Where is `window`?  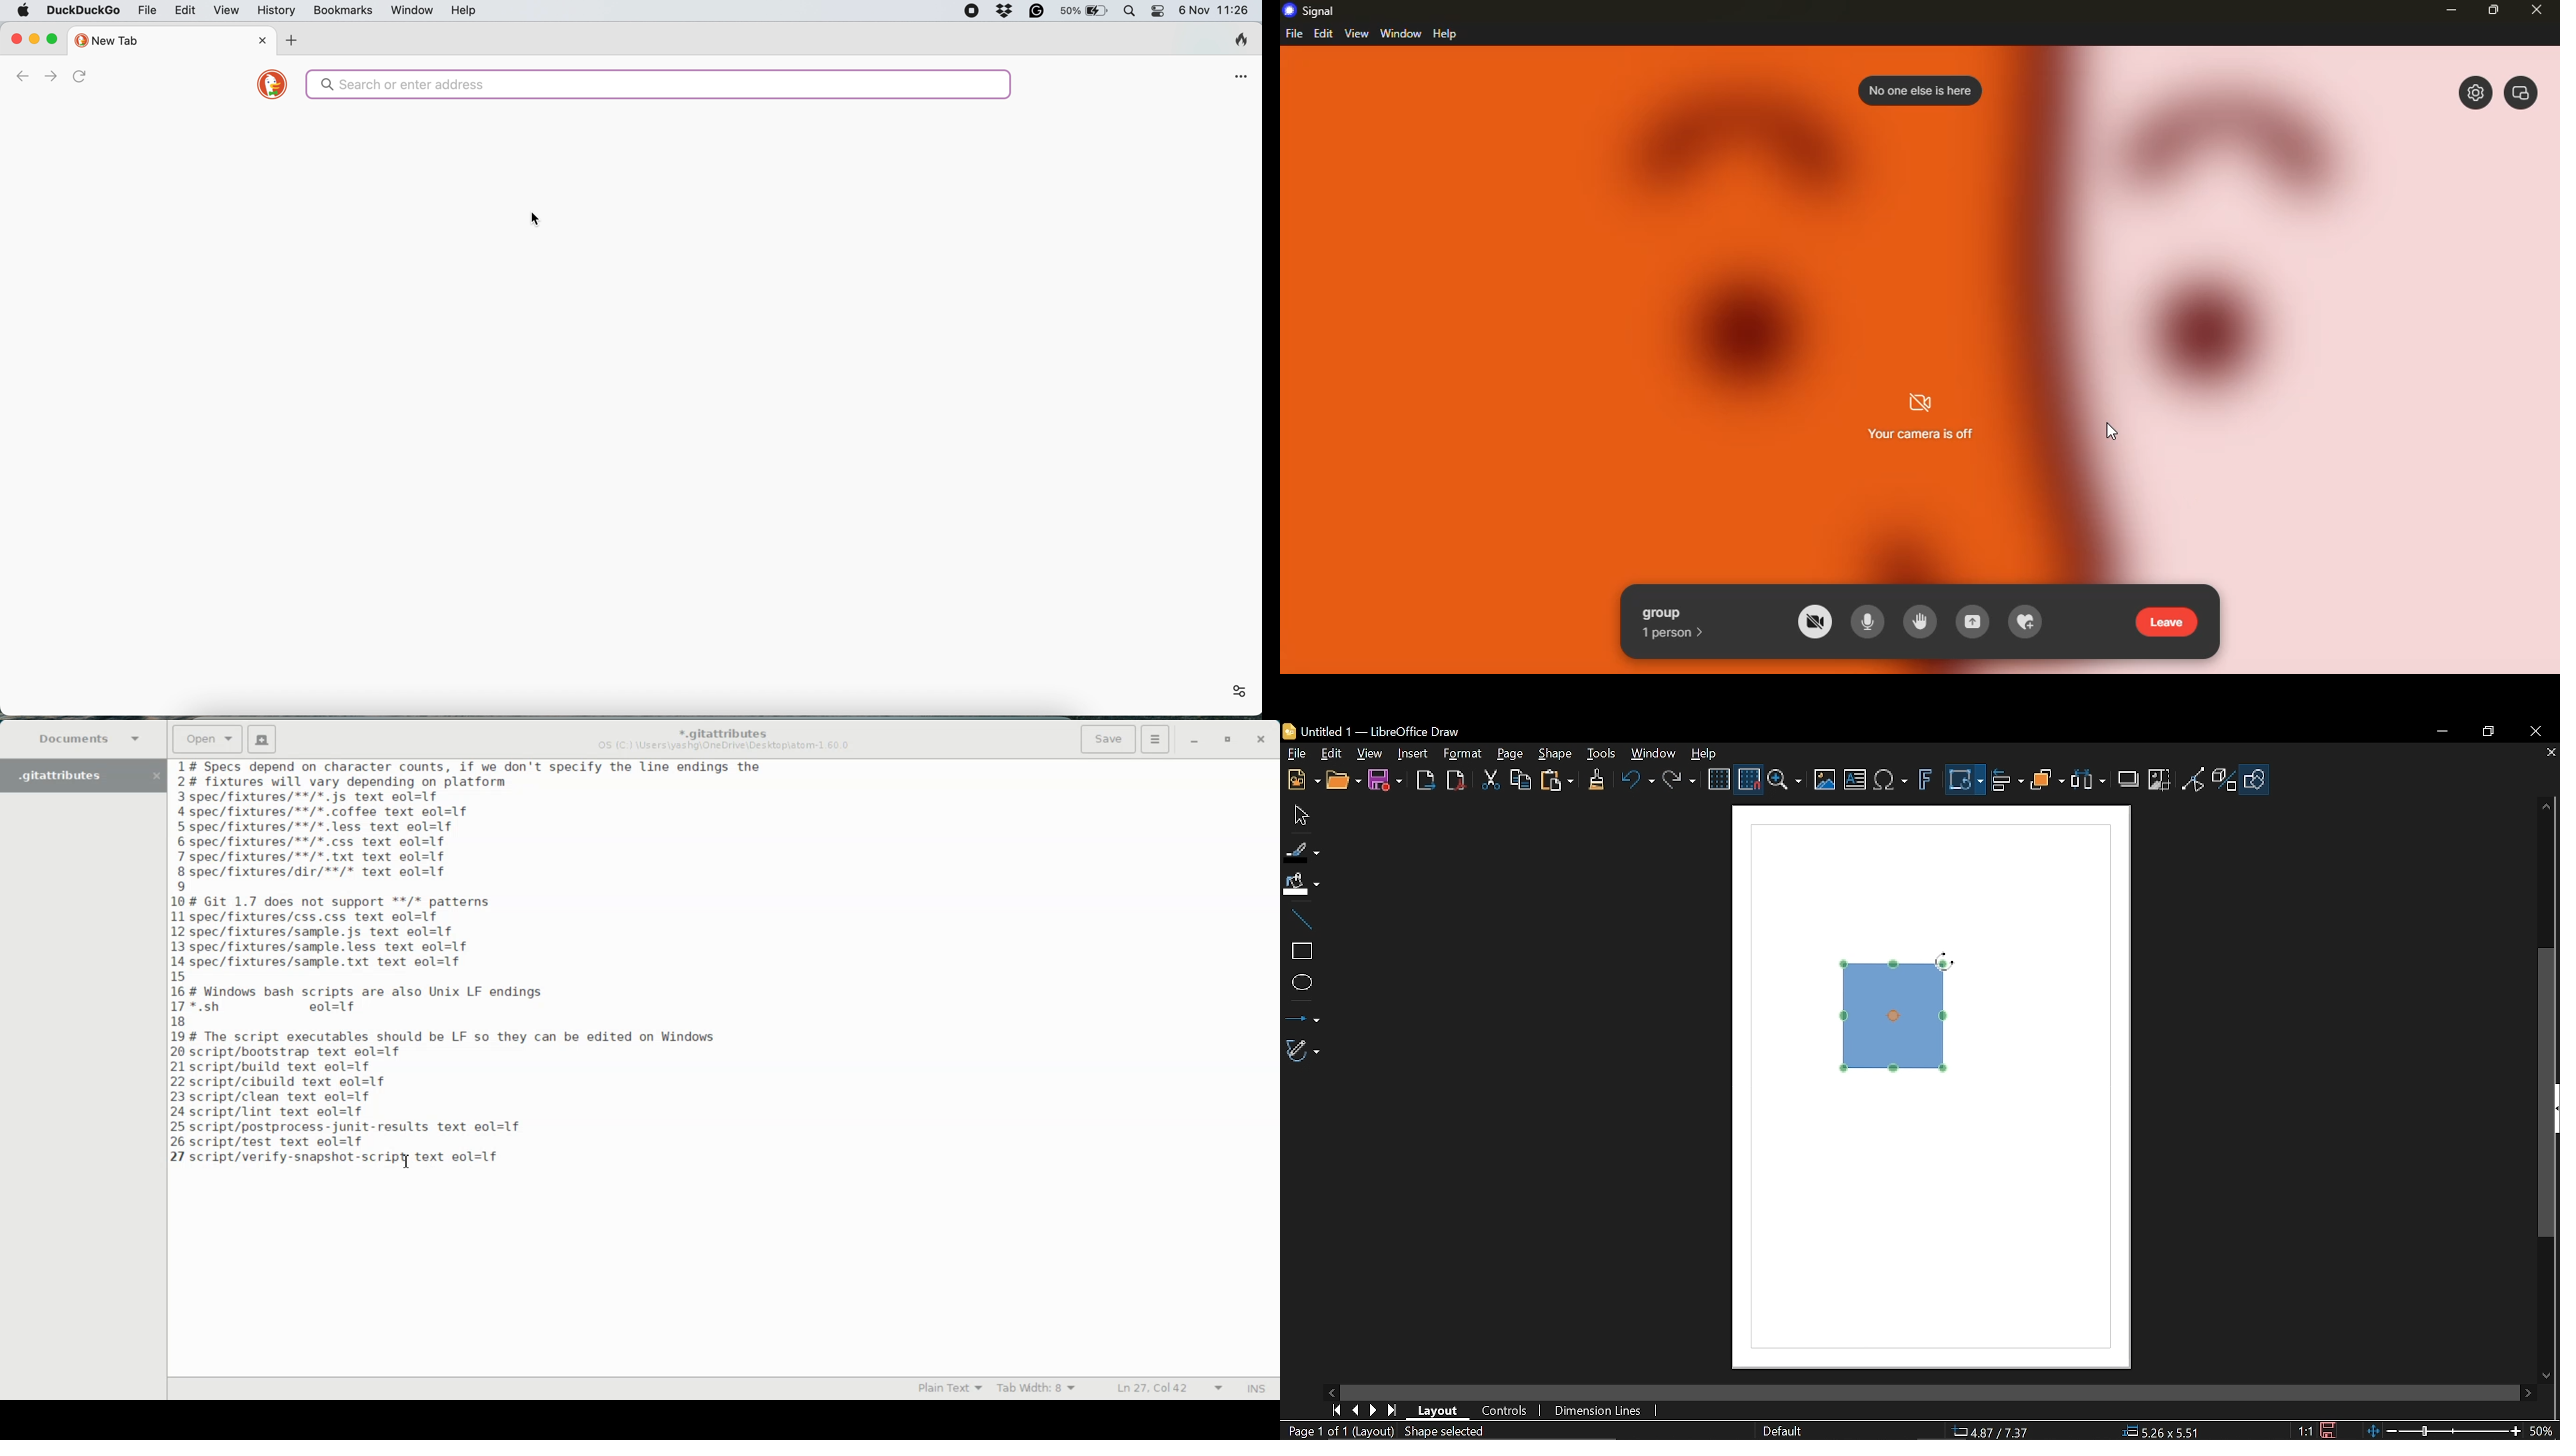 window is located at coordinates (2524, 93).